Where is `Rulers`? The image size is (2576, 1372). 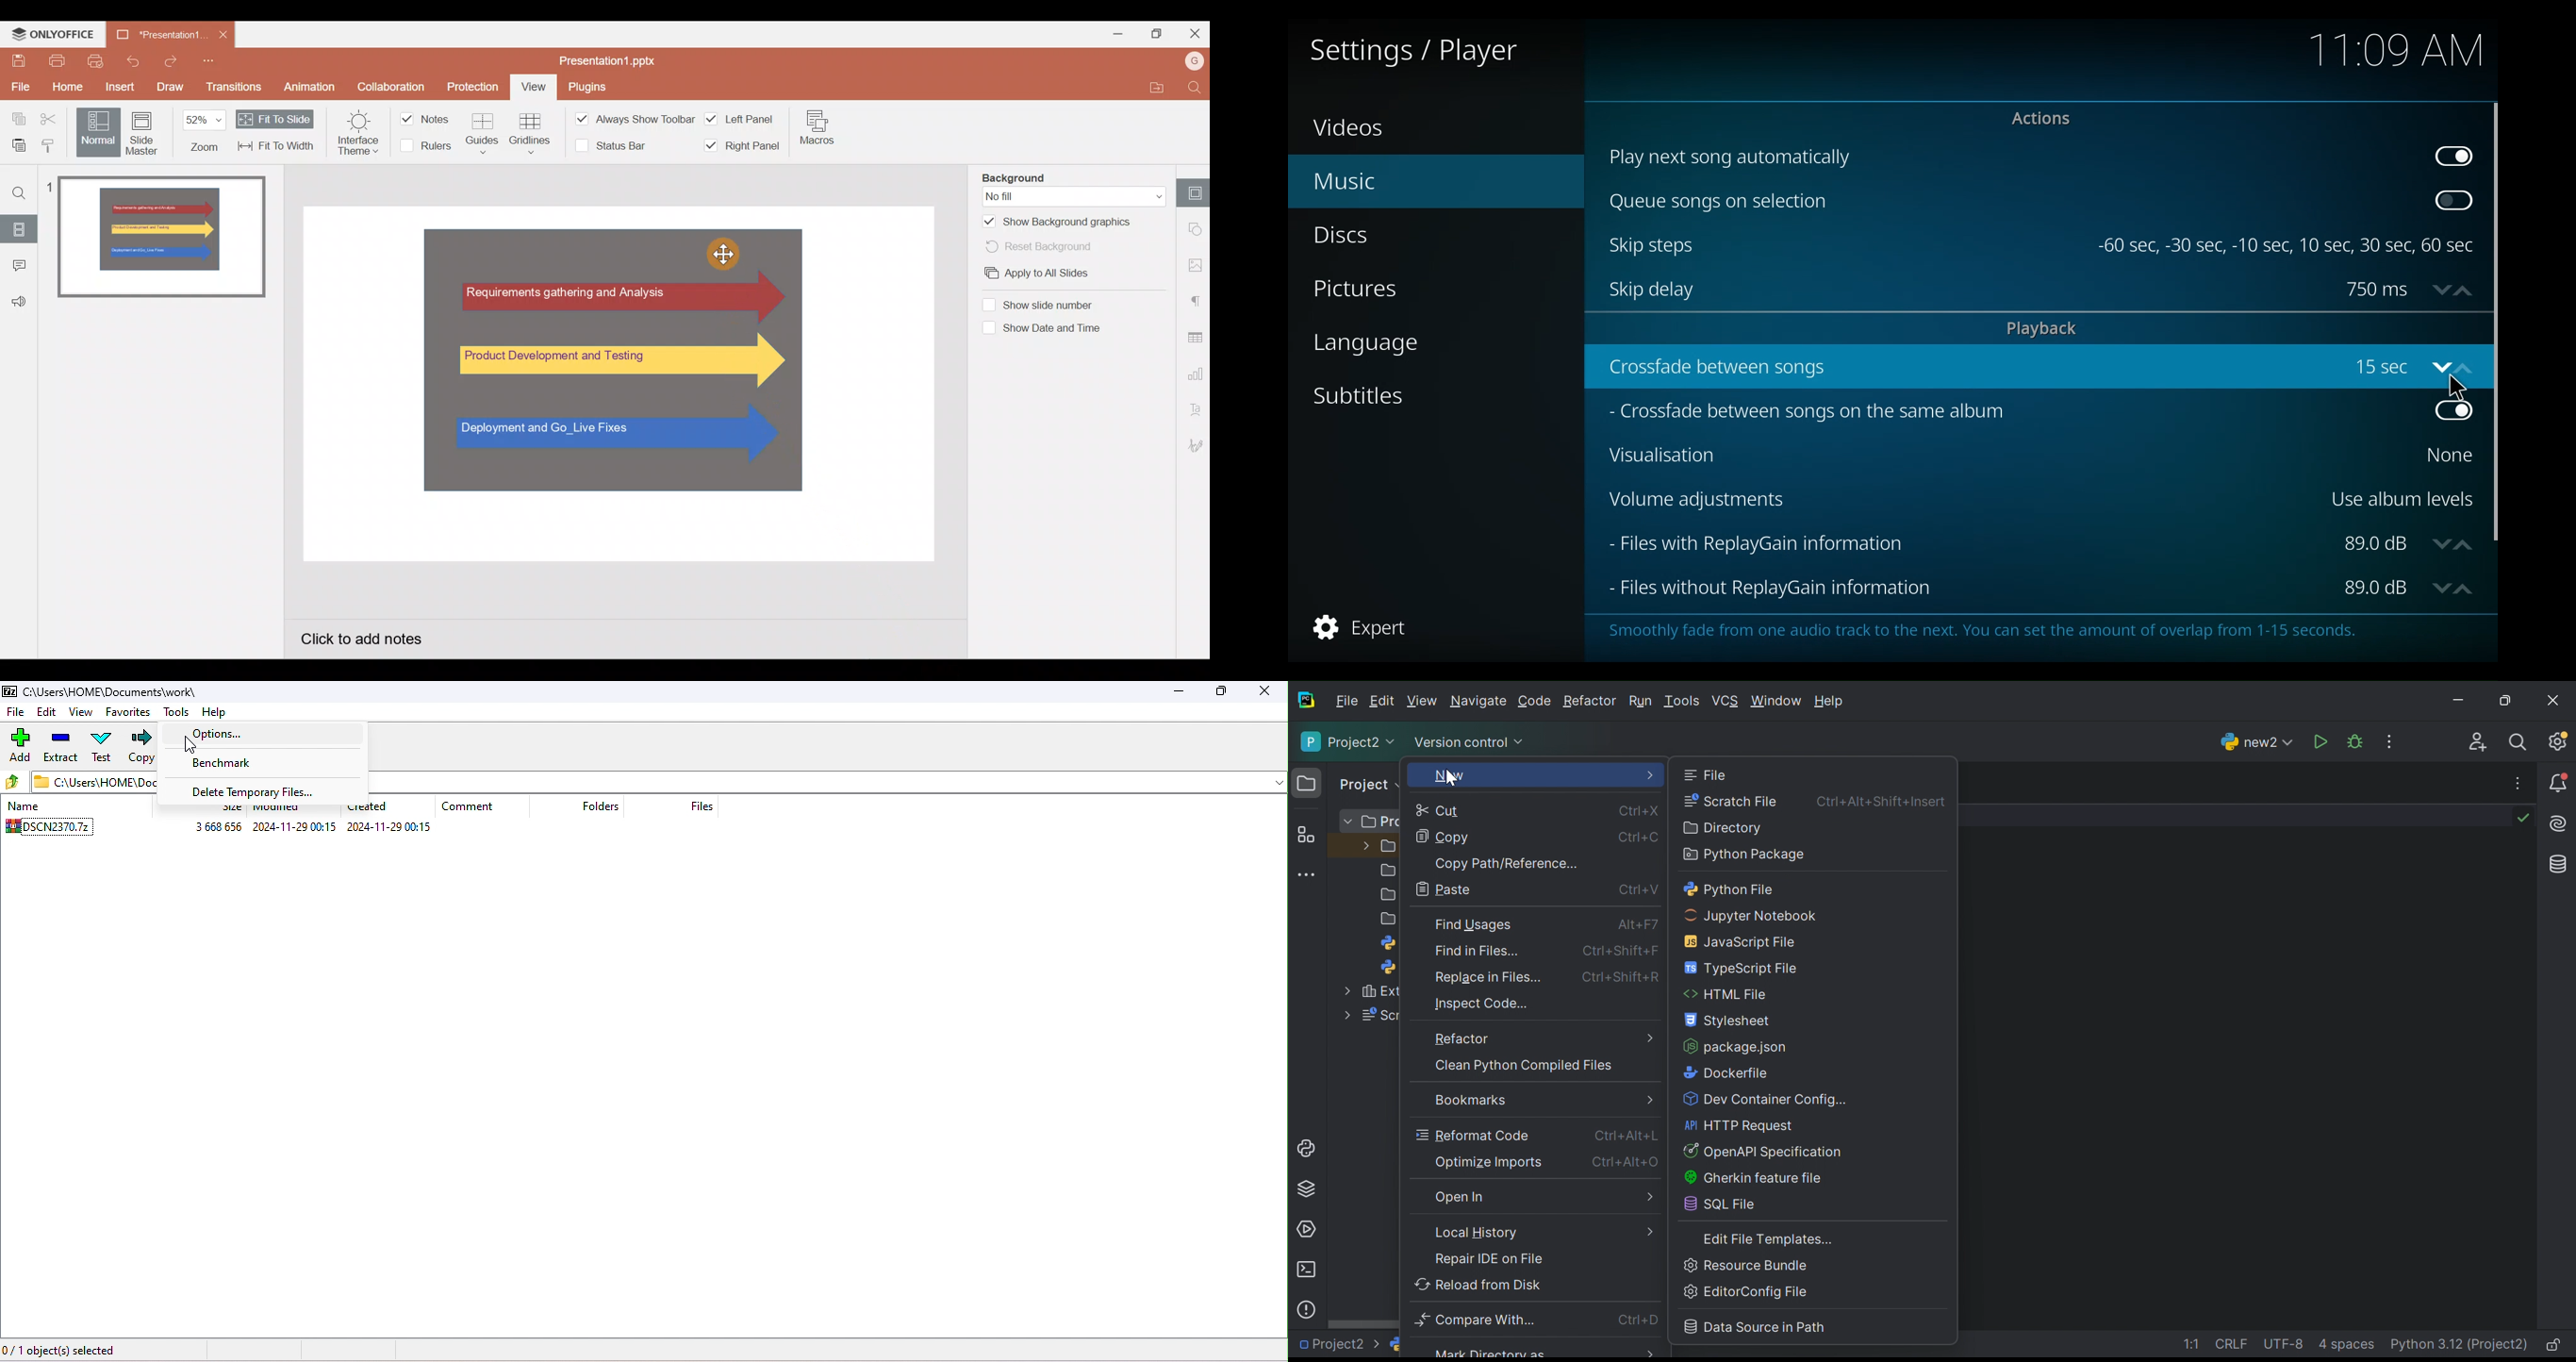 Rulers is located at coordinates (425, 147).